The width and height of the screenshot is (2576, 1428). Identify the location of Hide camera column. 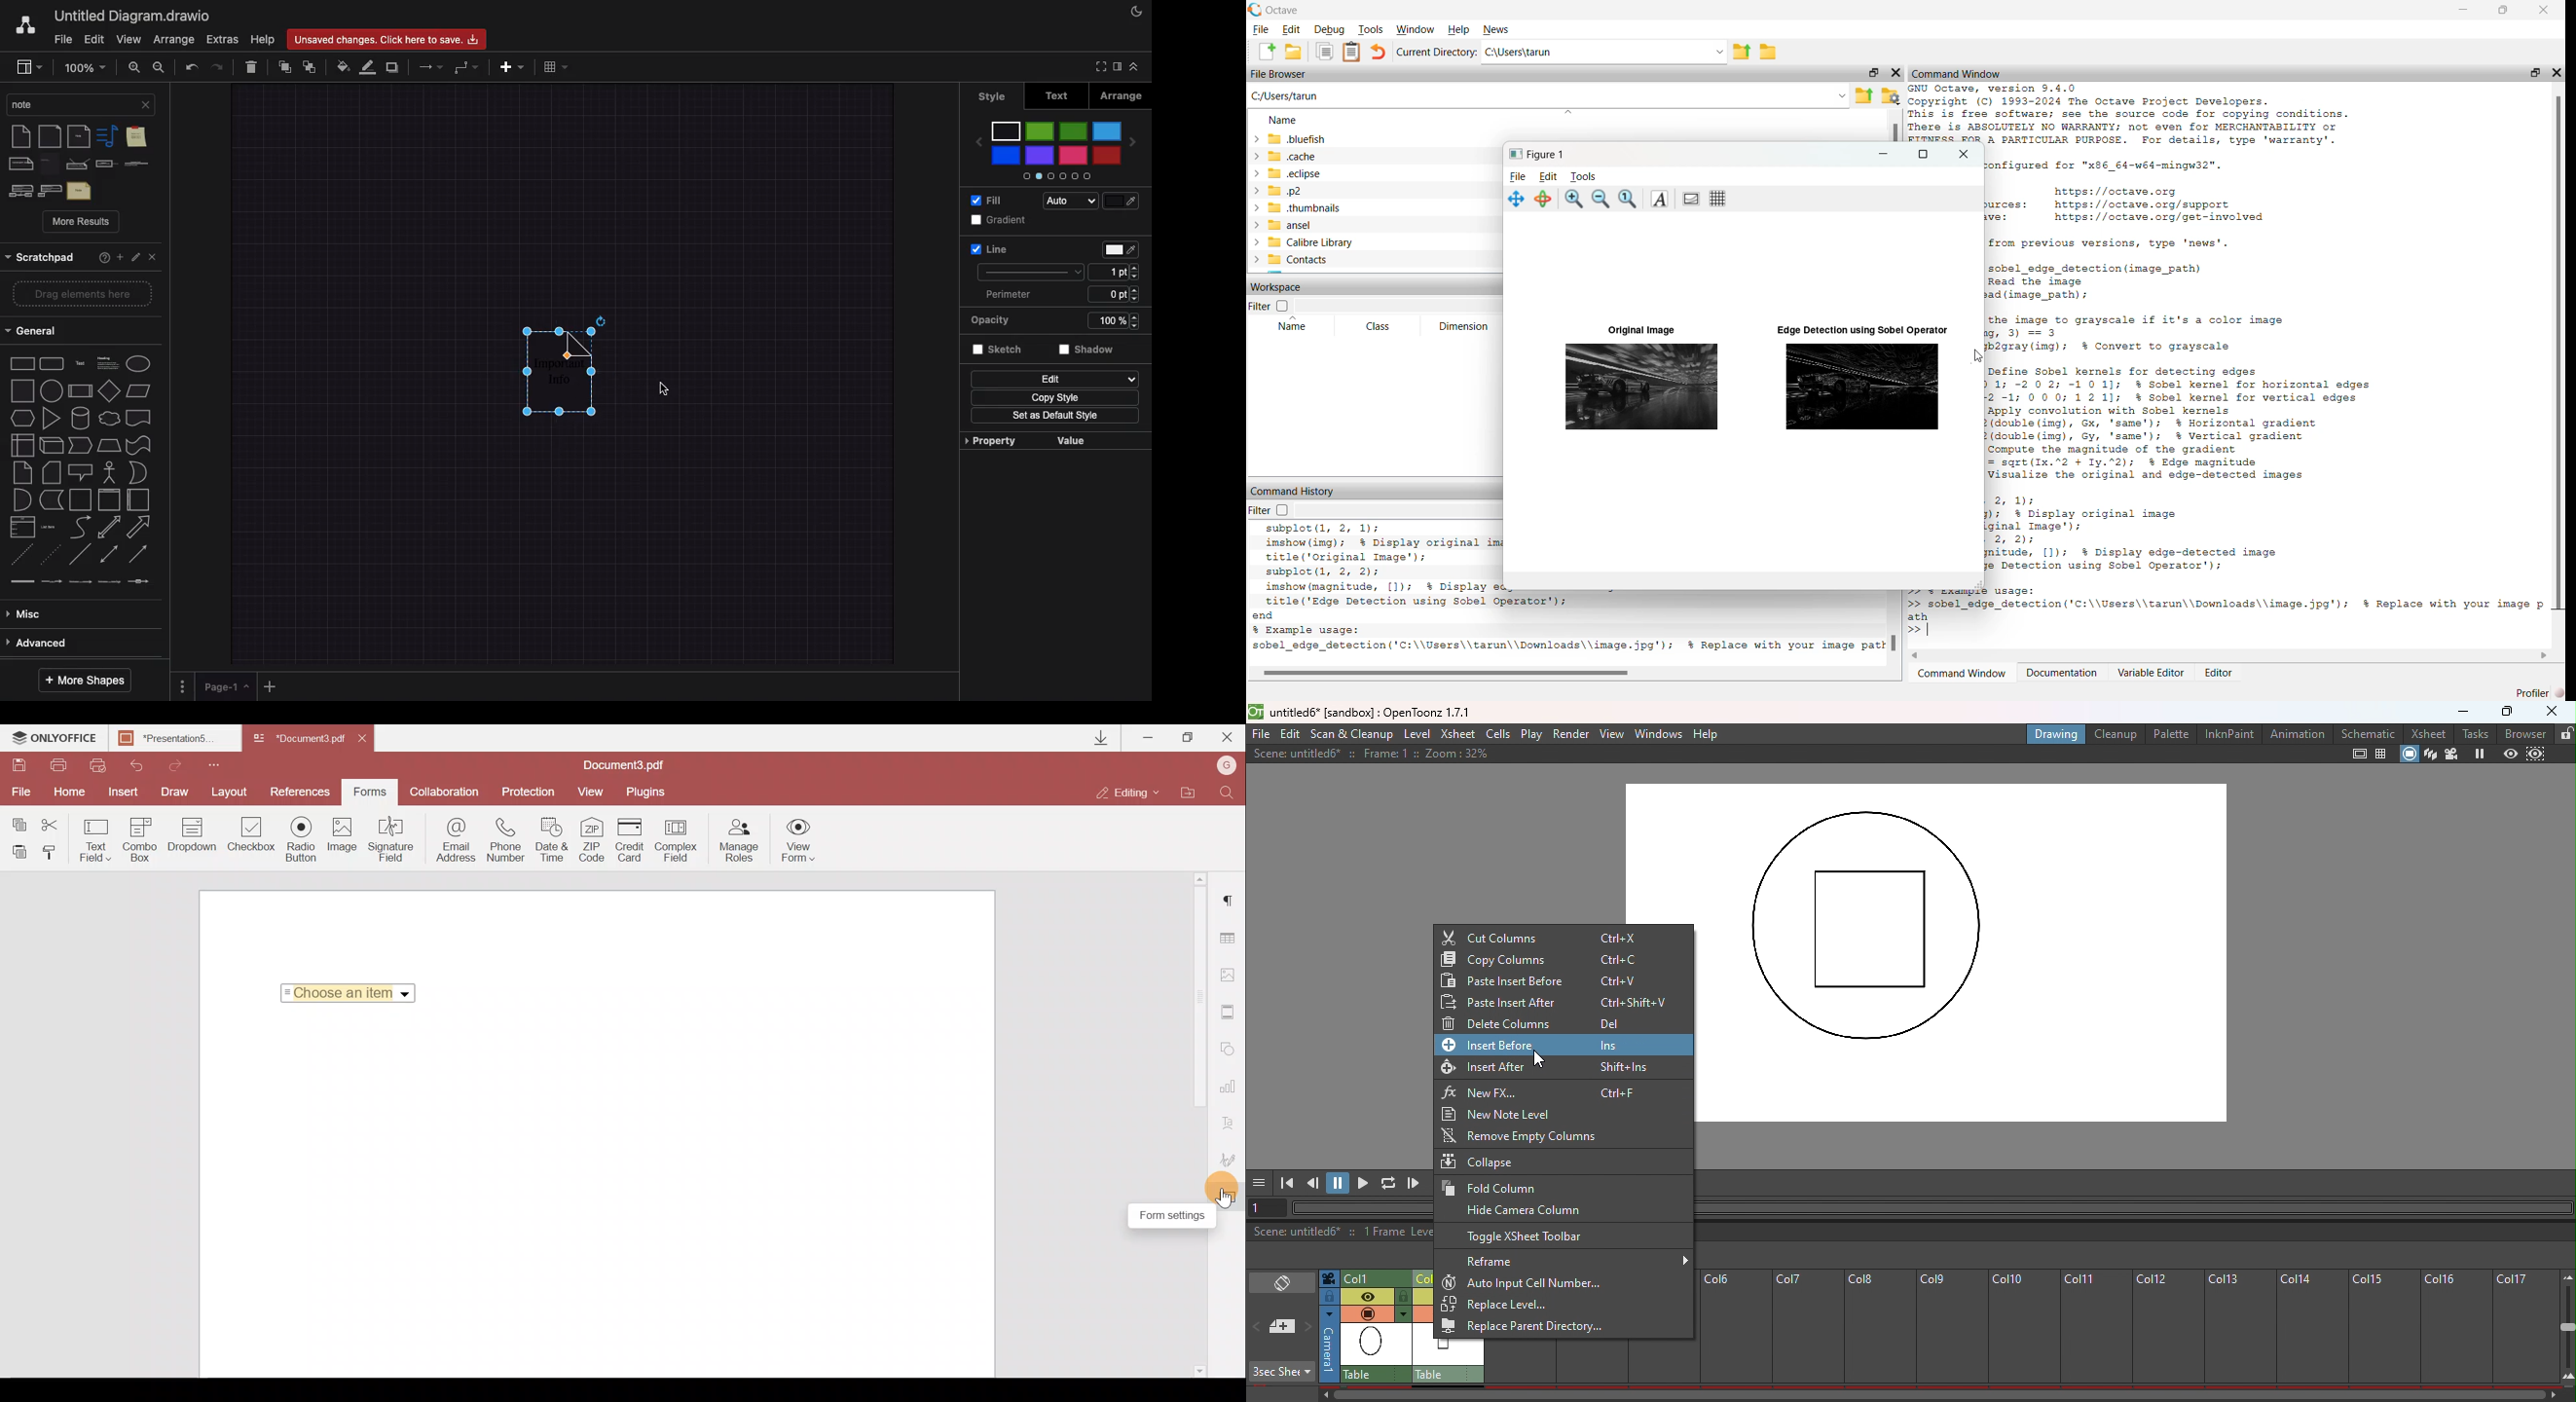
(1522, 1211).